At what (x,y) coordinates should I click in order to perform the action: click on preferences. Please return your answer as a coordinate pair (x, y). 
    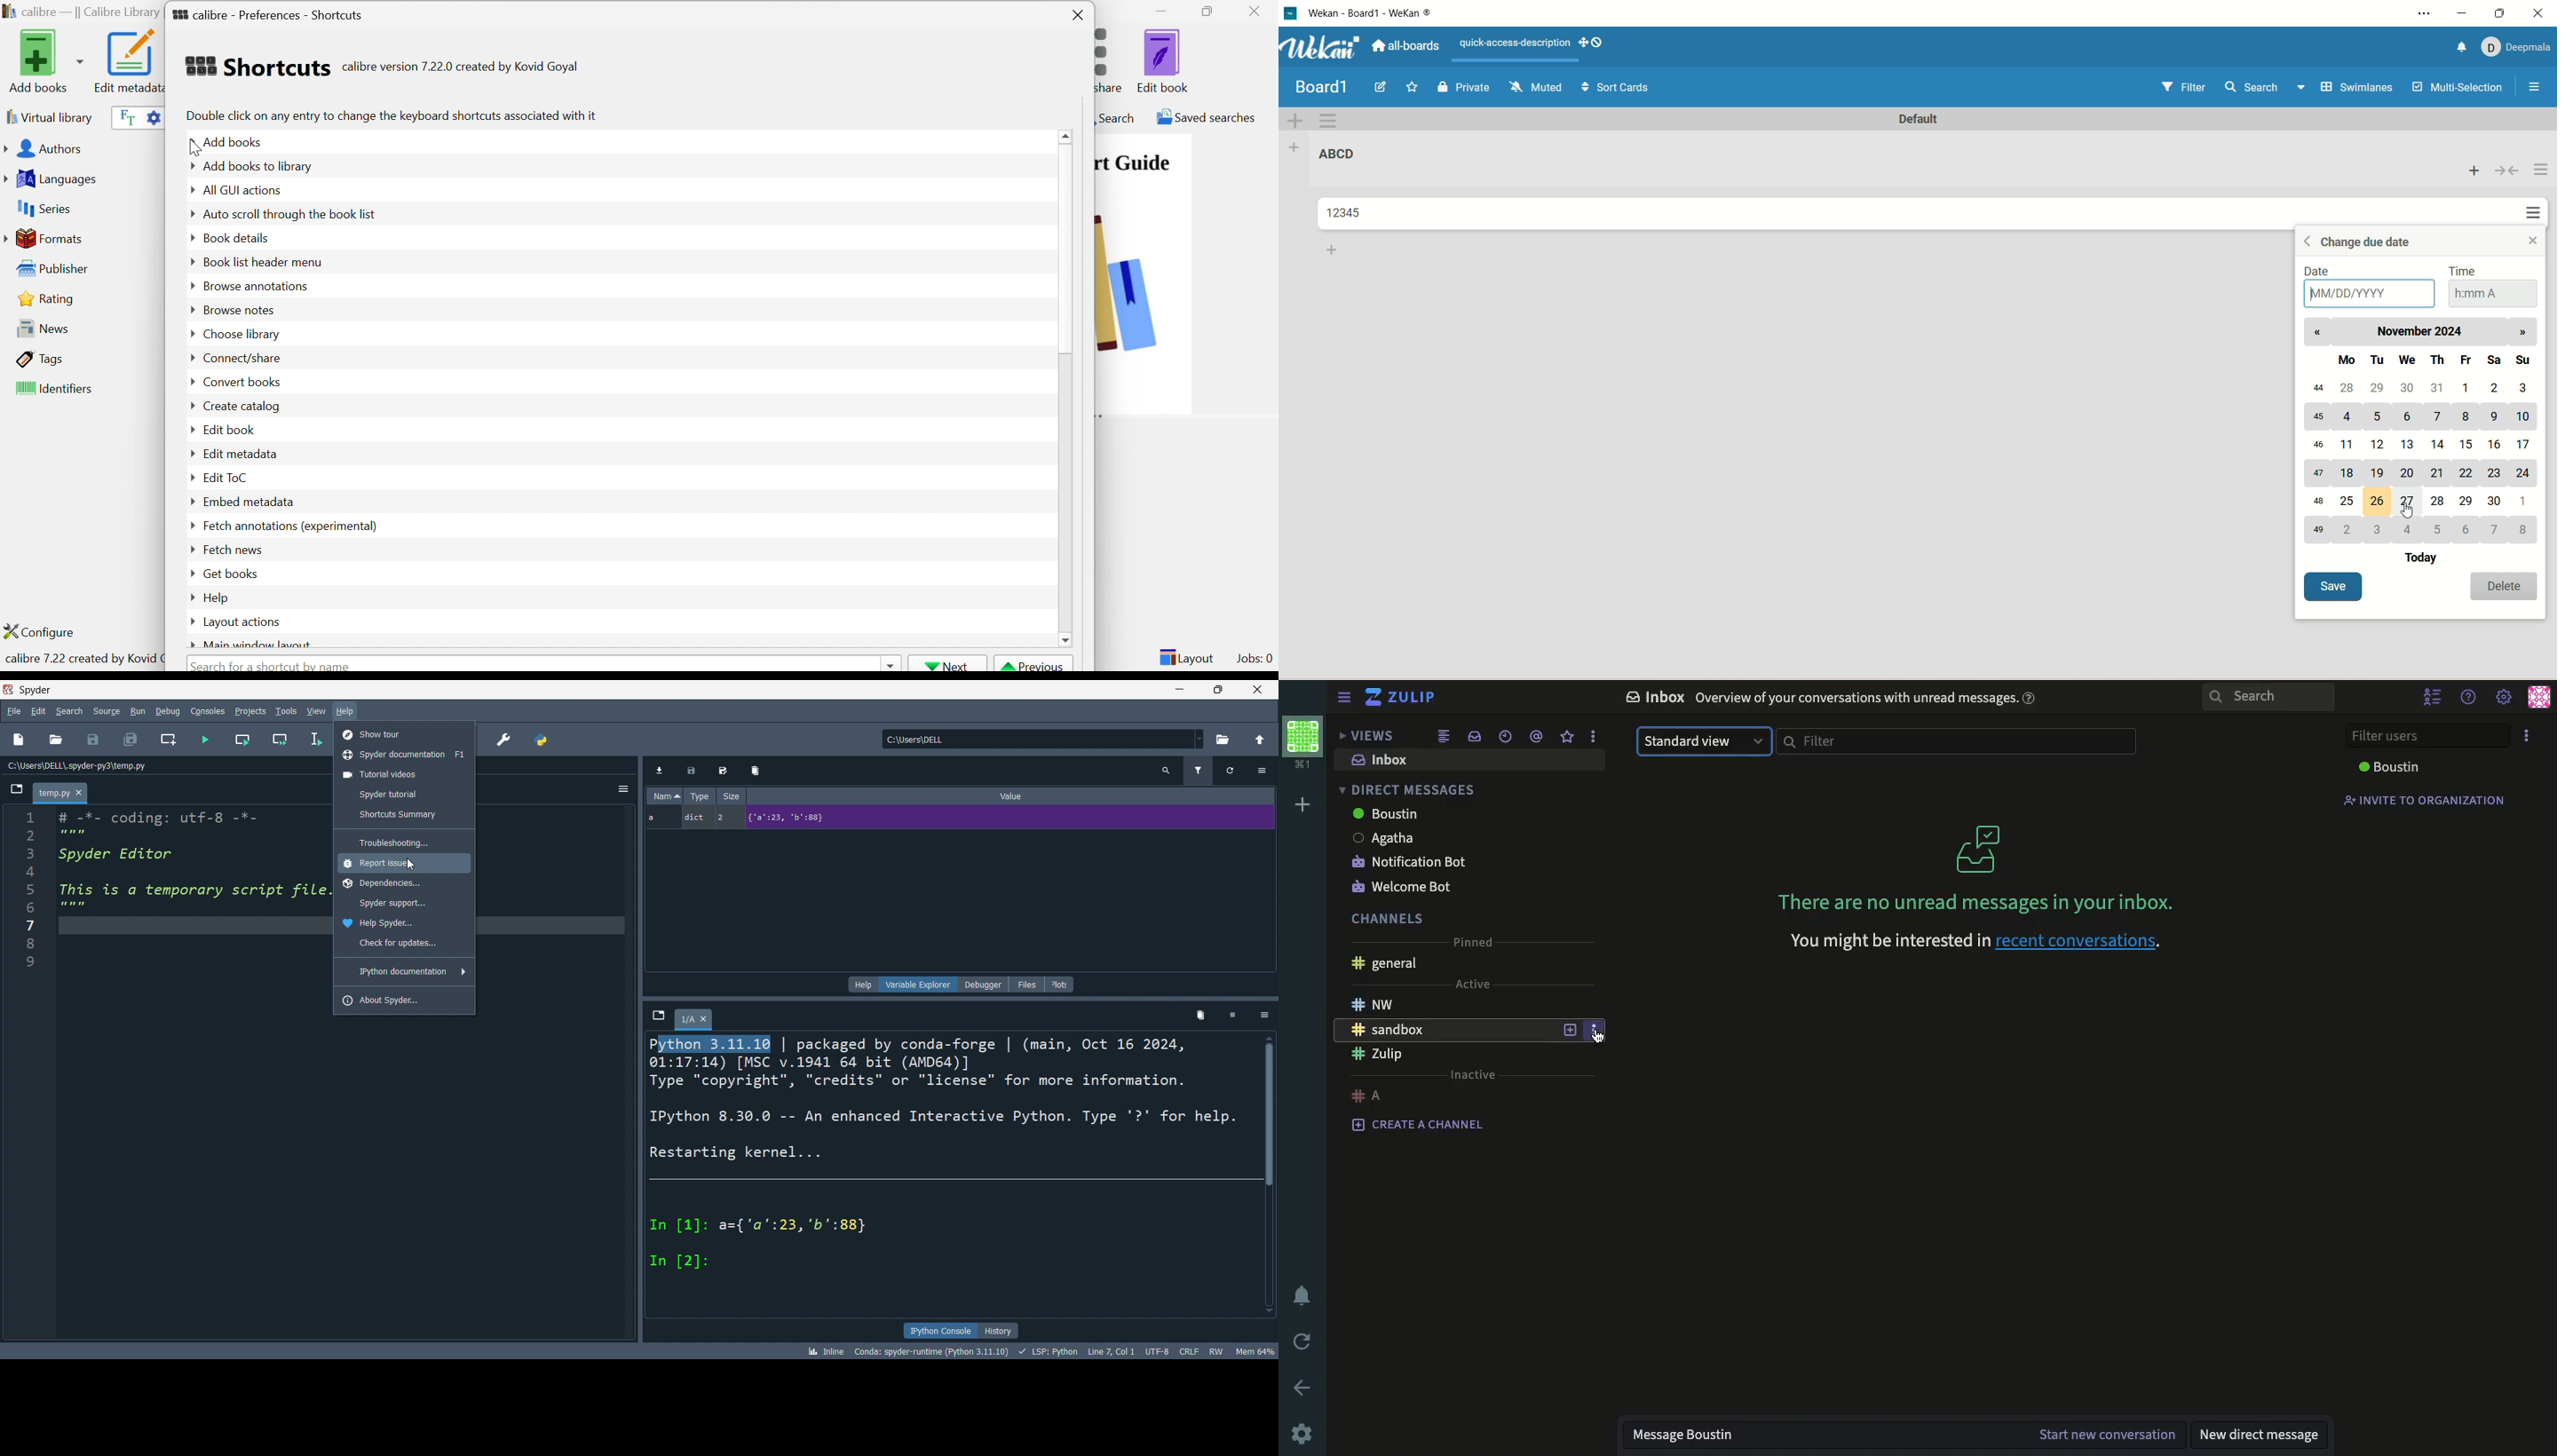
    Looking at the image, I should click on (505, 739).